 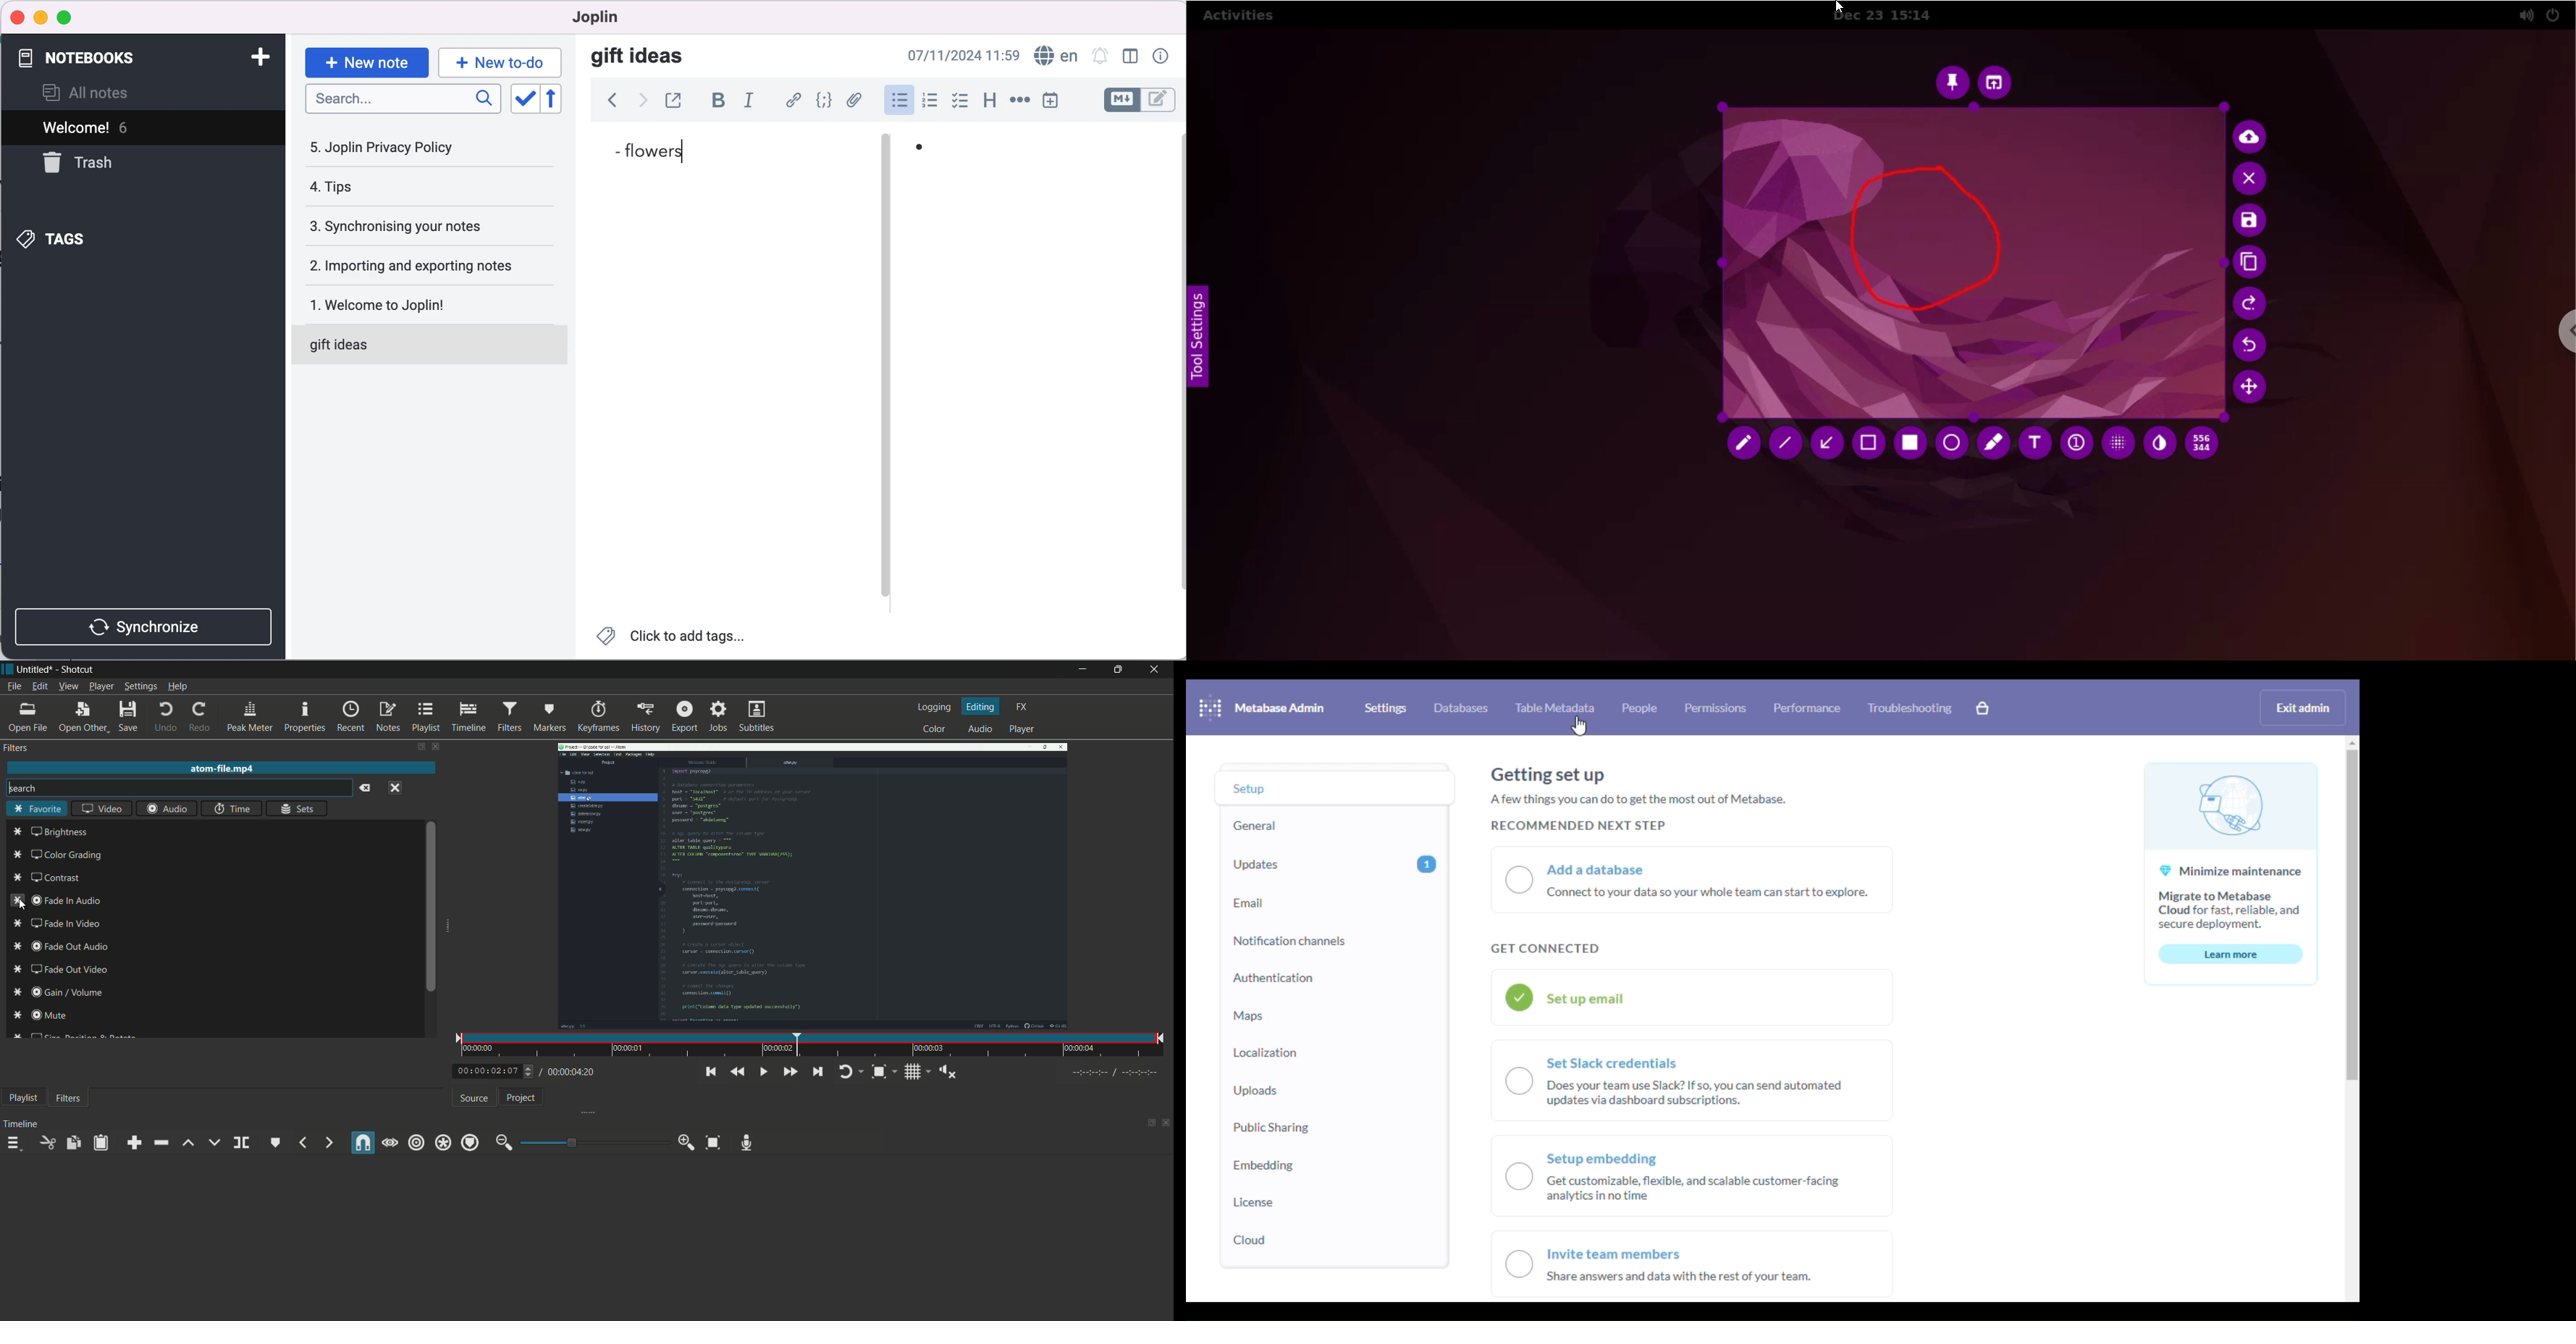 I want to click on minimize, so click(x=1083, y=670).